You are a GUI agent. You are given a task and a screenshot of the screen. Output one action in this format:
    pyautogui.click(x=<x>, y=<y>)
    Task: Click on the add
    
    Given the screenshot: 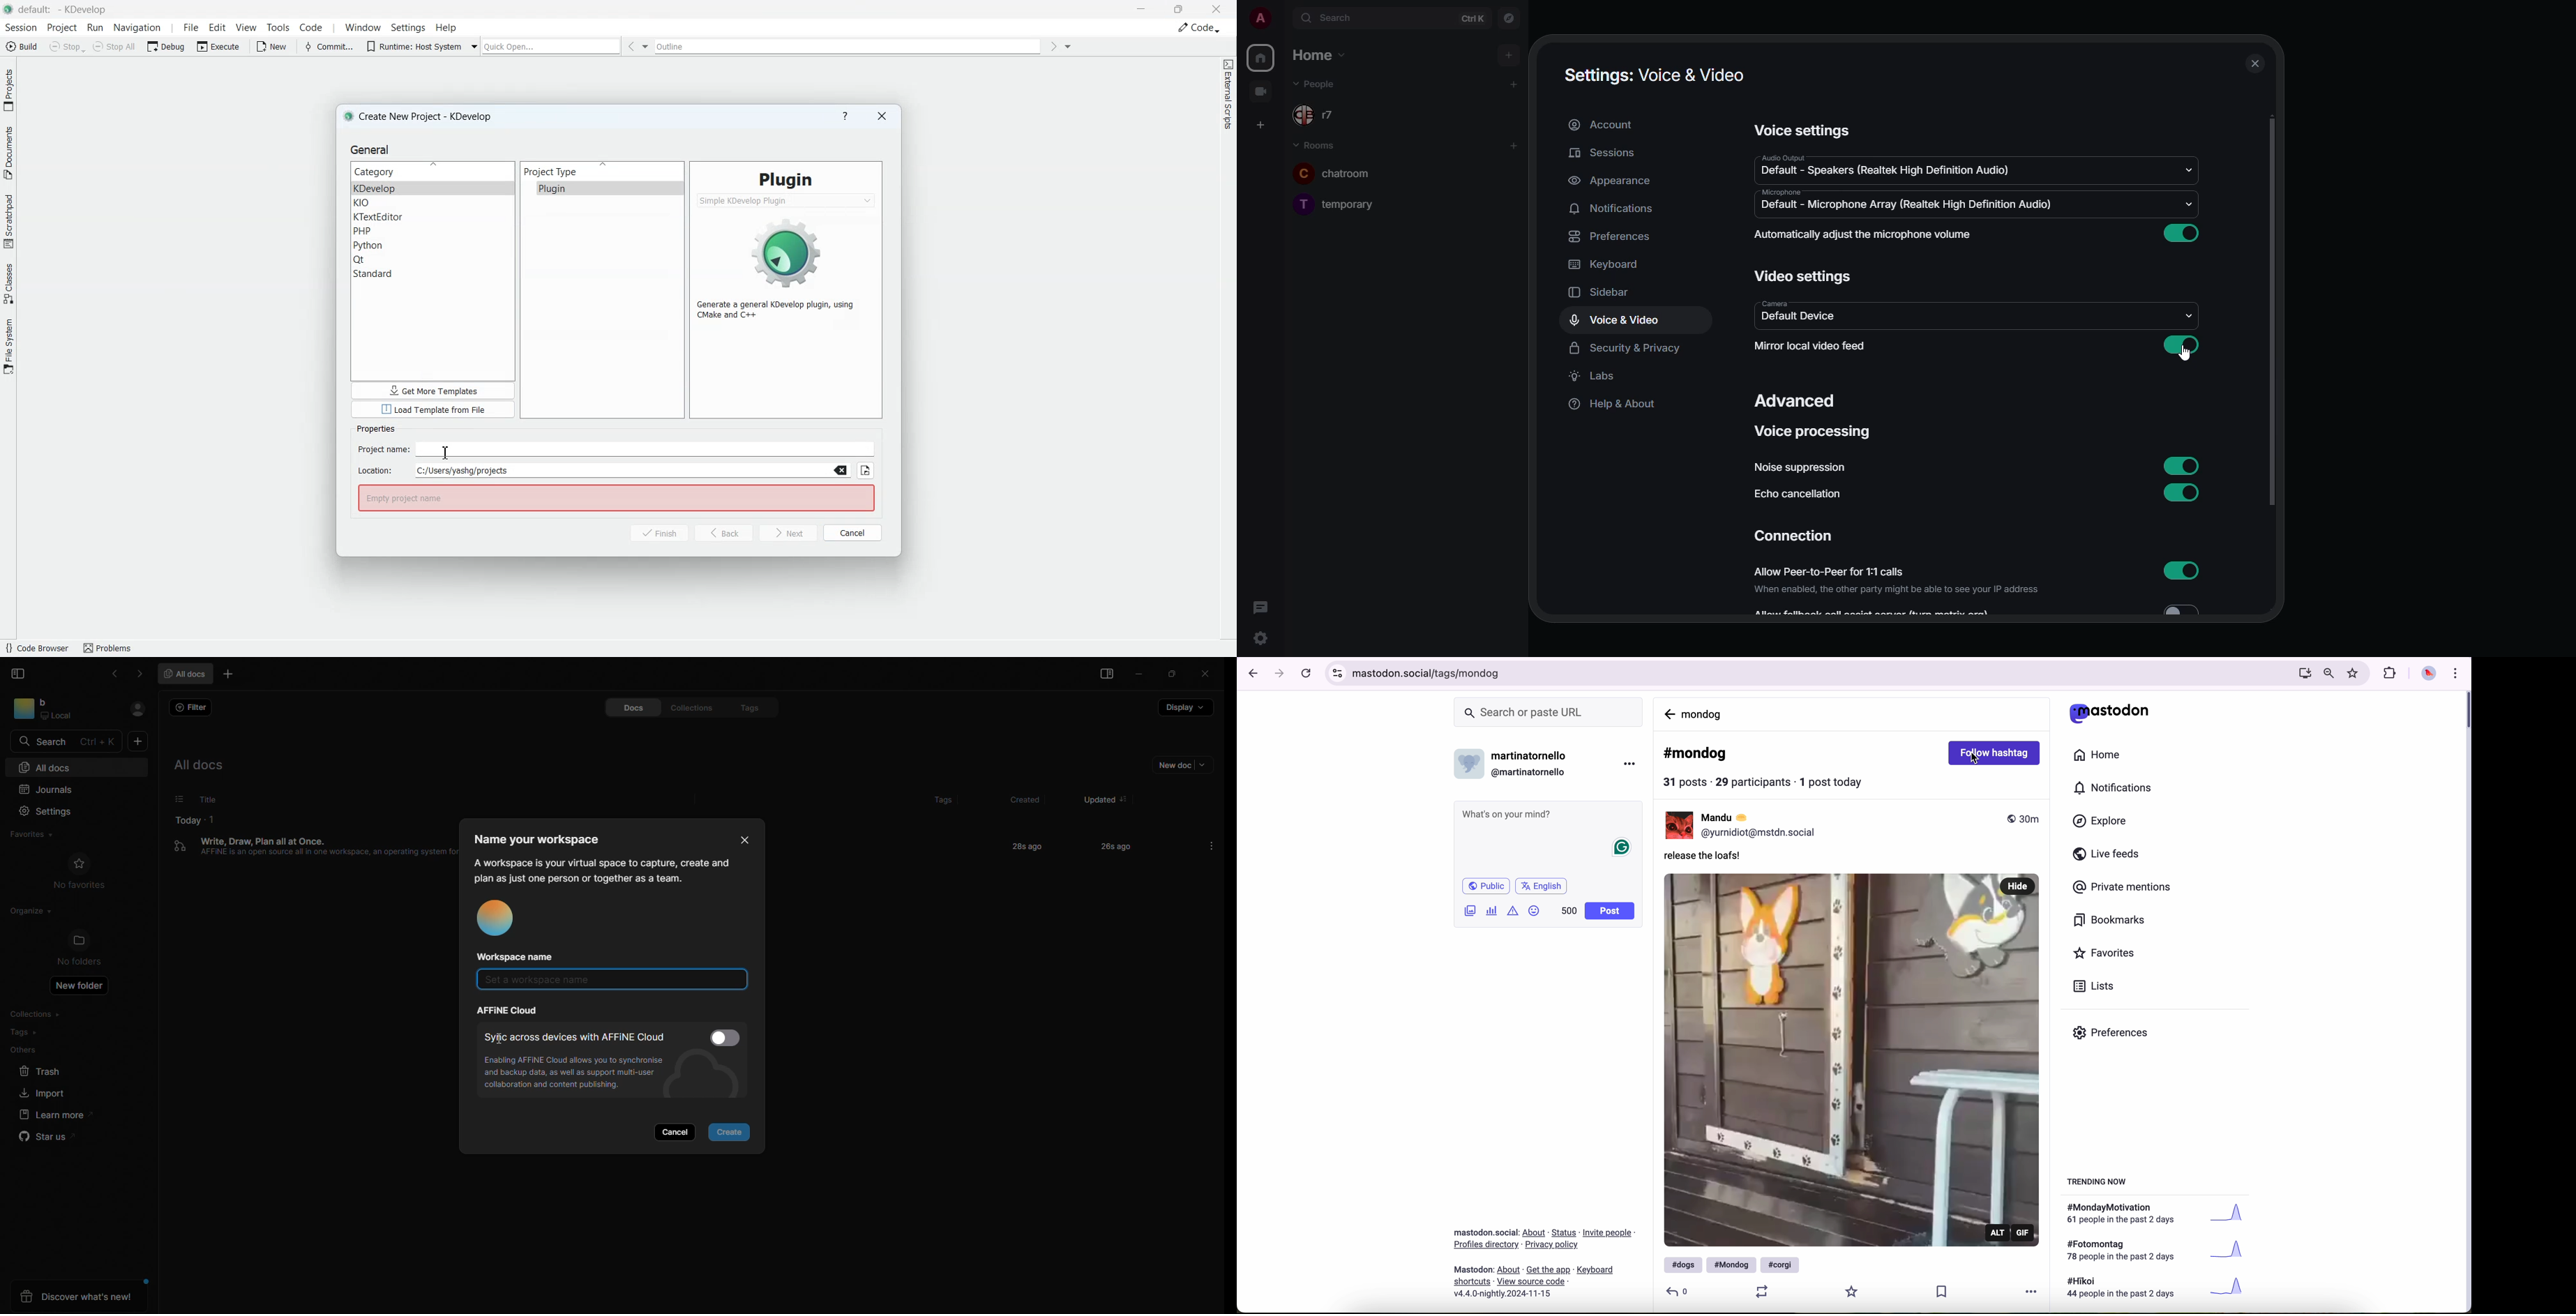 What is the action you would take?
    pyautogui.click(x=1515, y=144)
    